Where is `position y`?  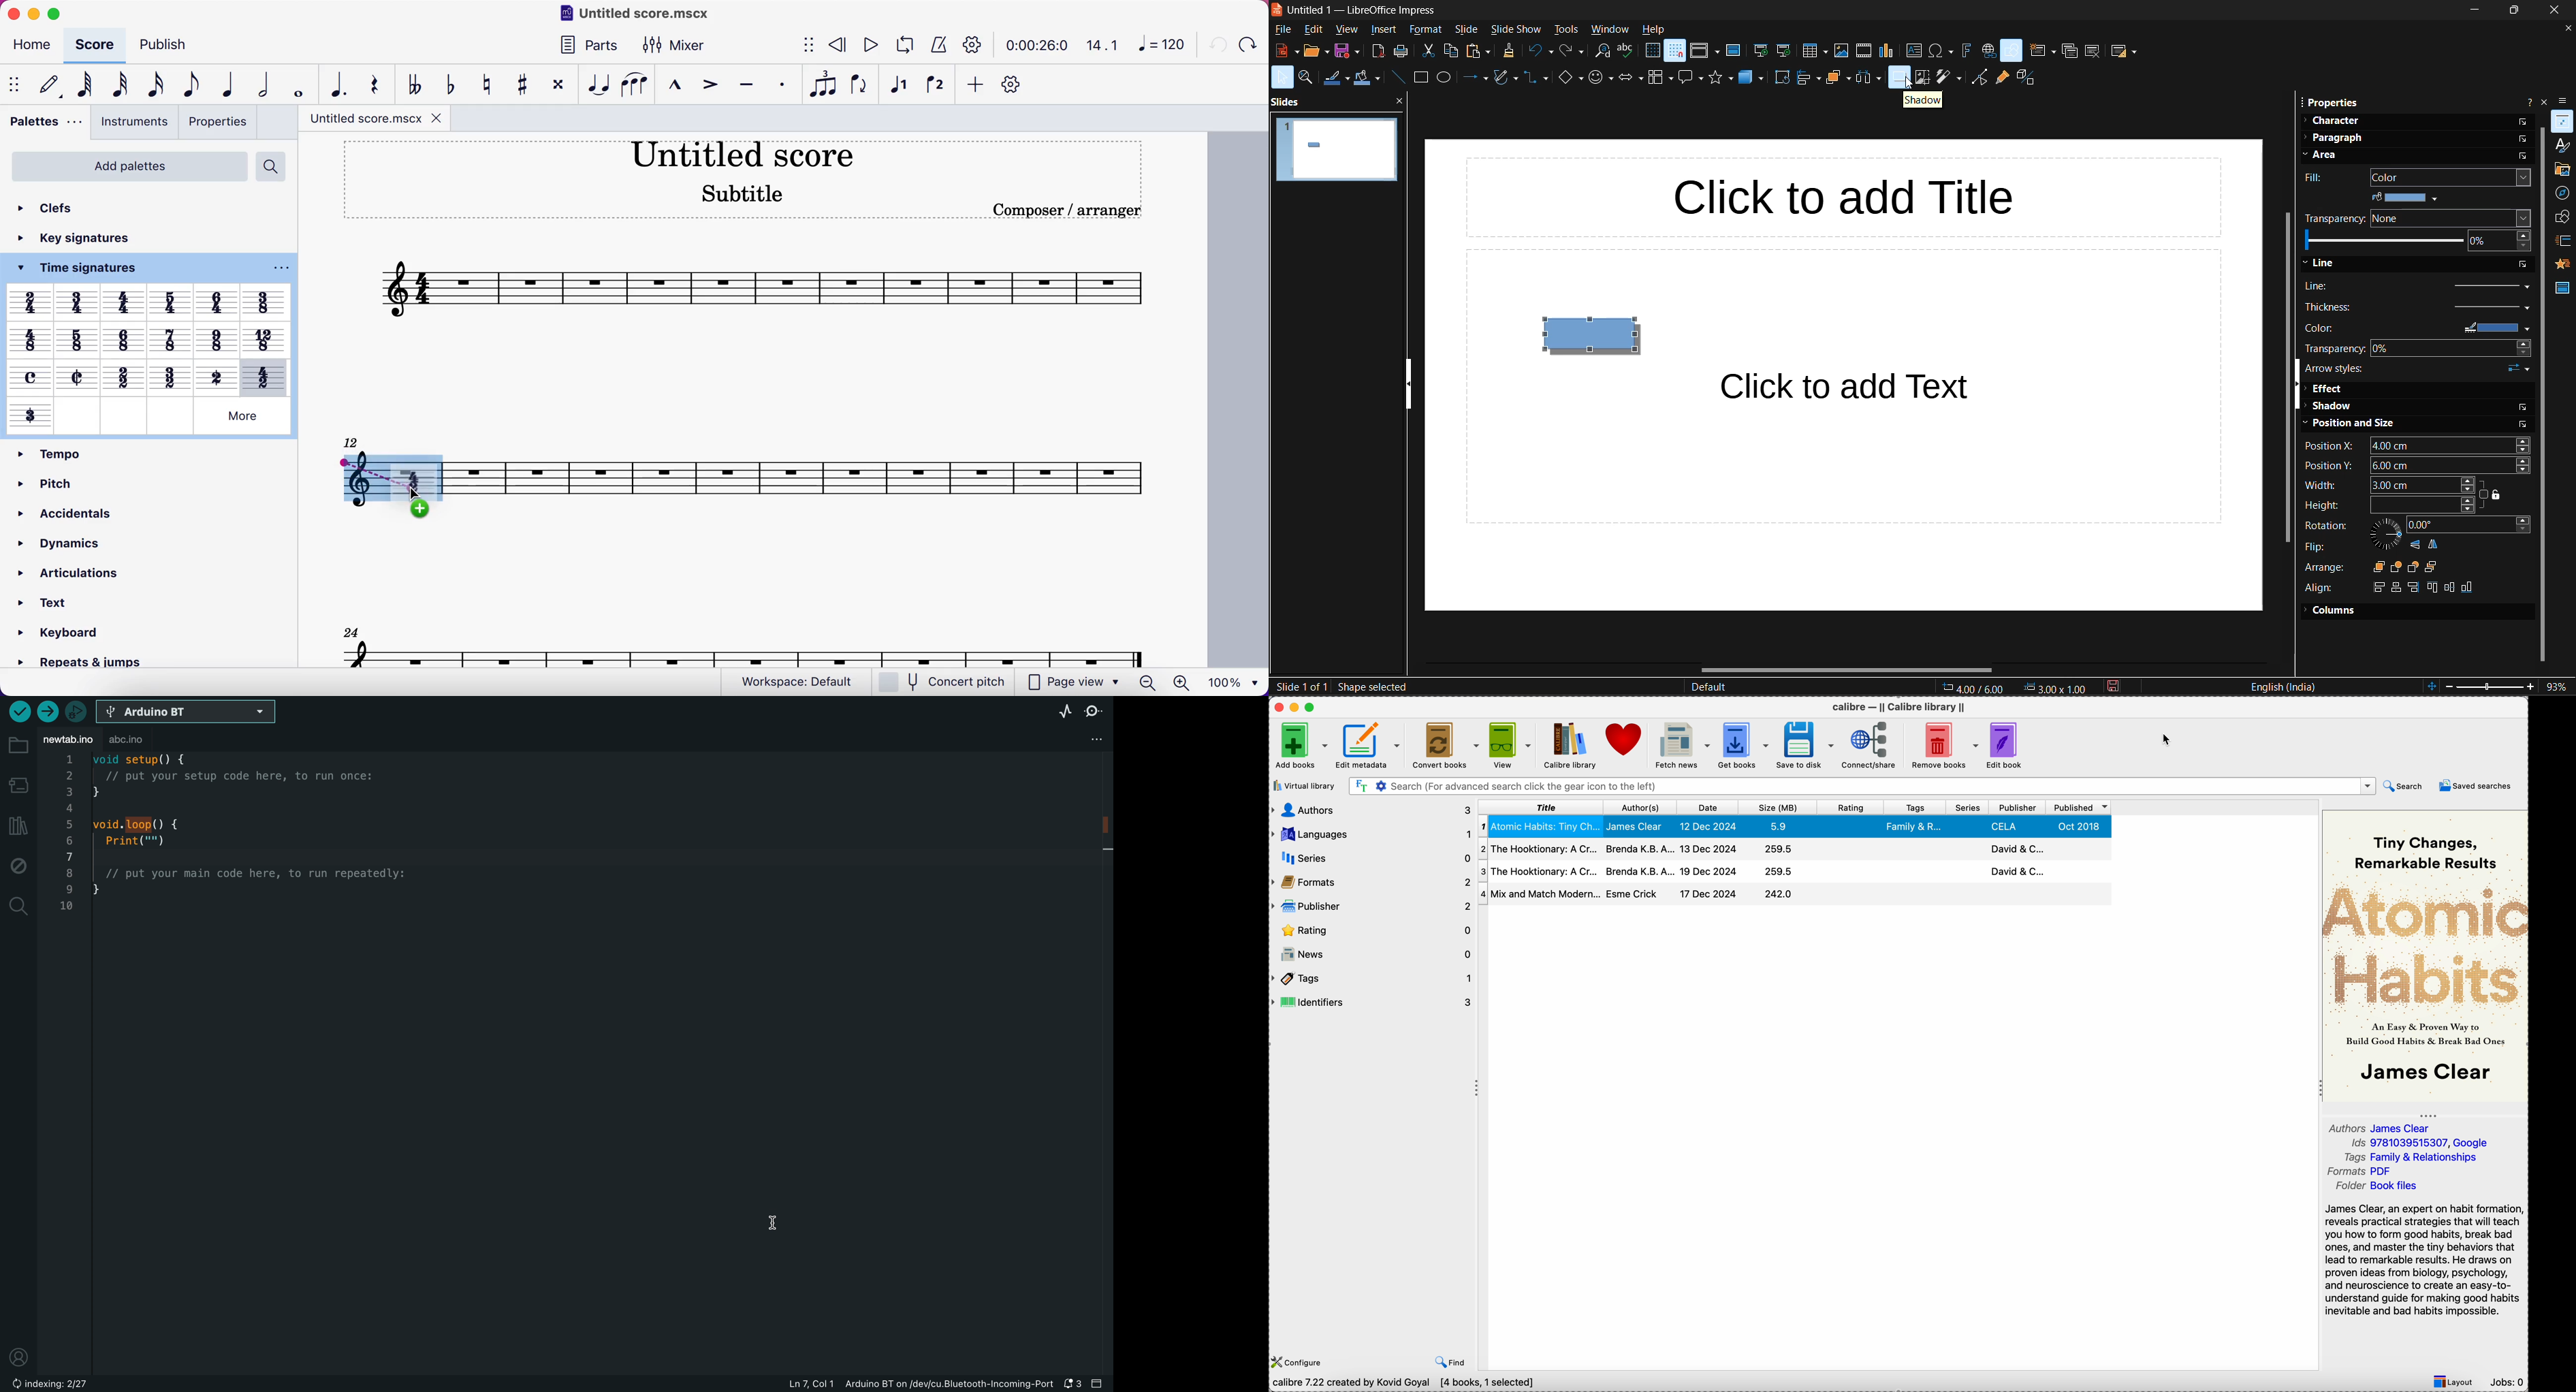
position y is located at coordinates (2417, 465).